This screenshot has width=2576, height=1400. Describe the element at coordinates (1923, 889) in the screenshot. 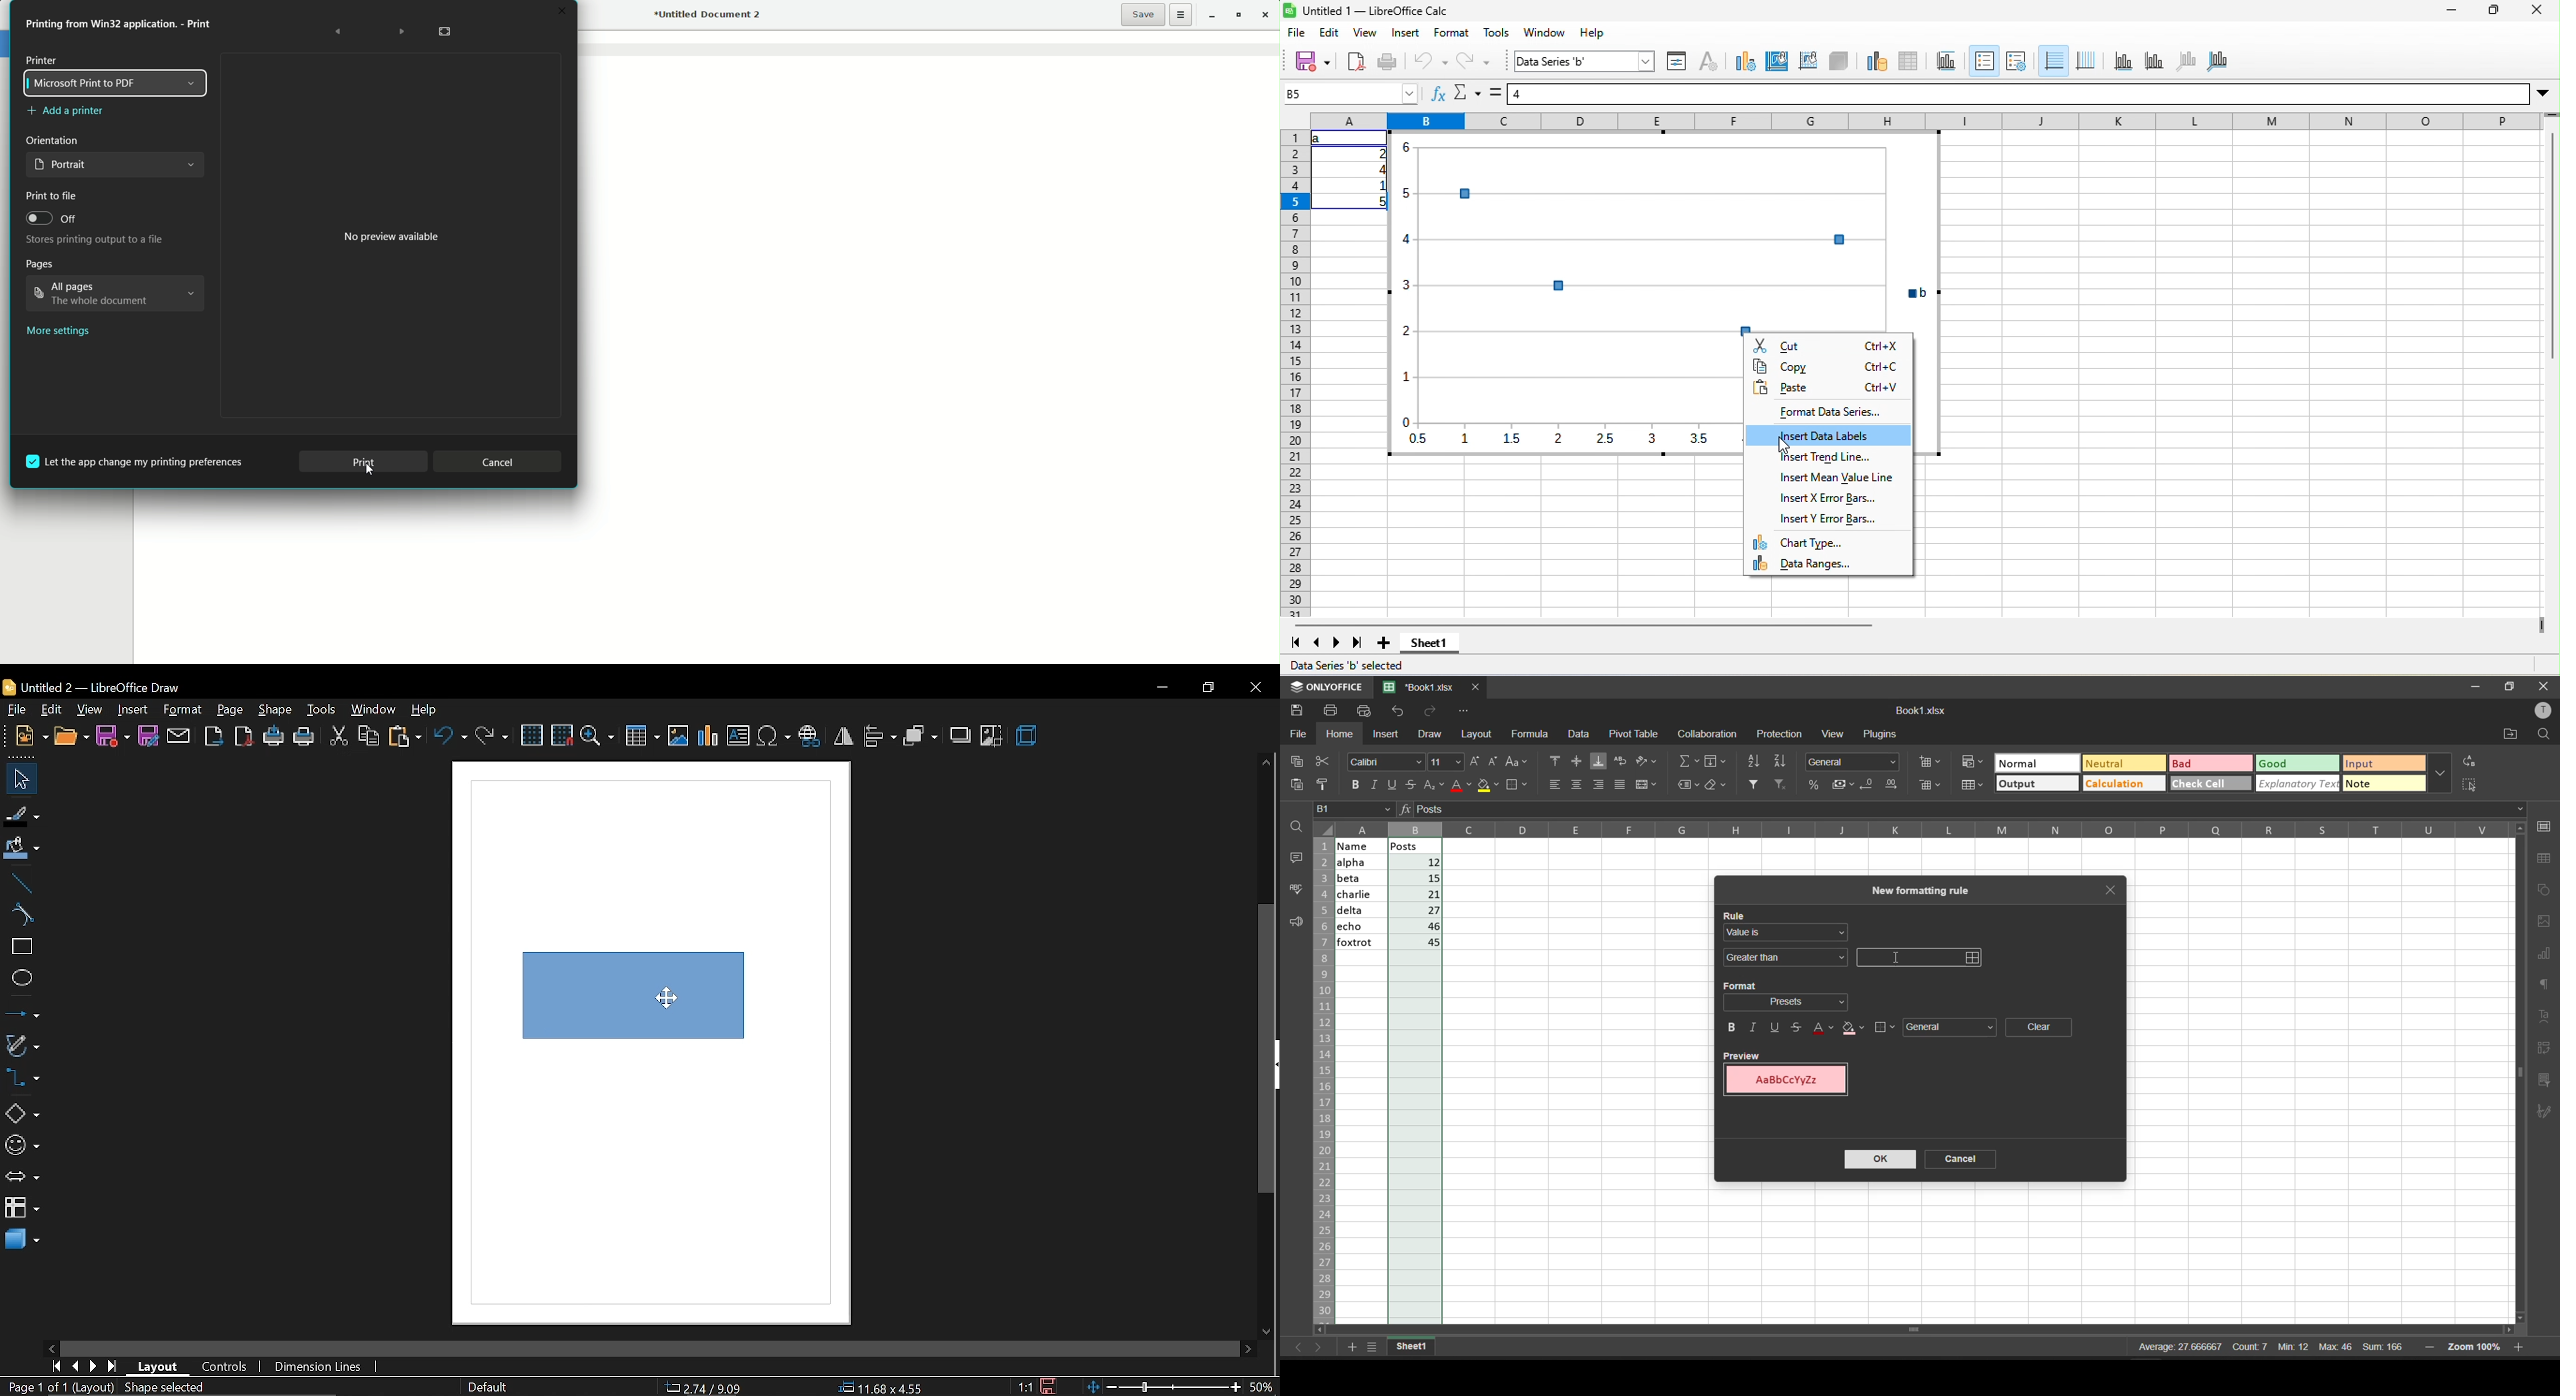

I see `new formating rule` at that location.